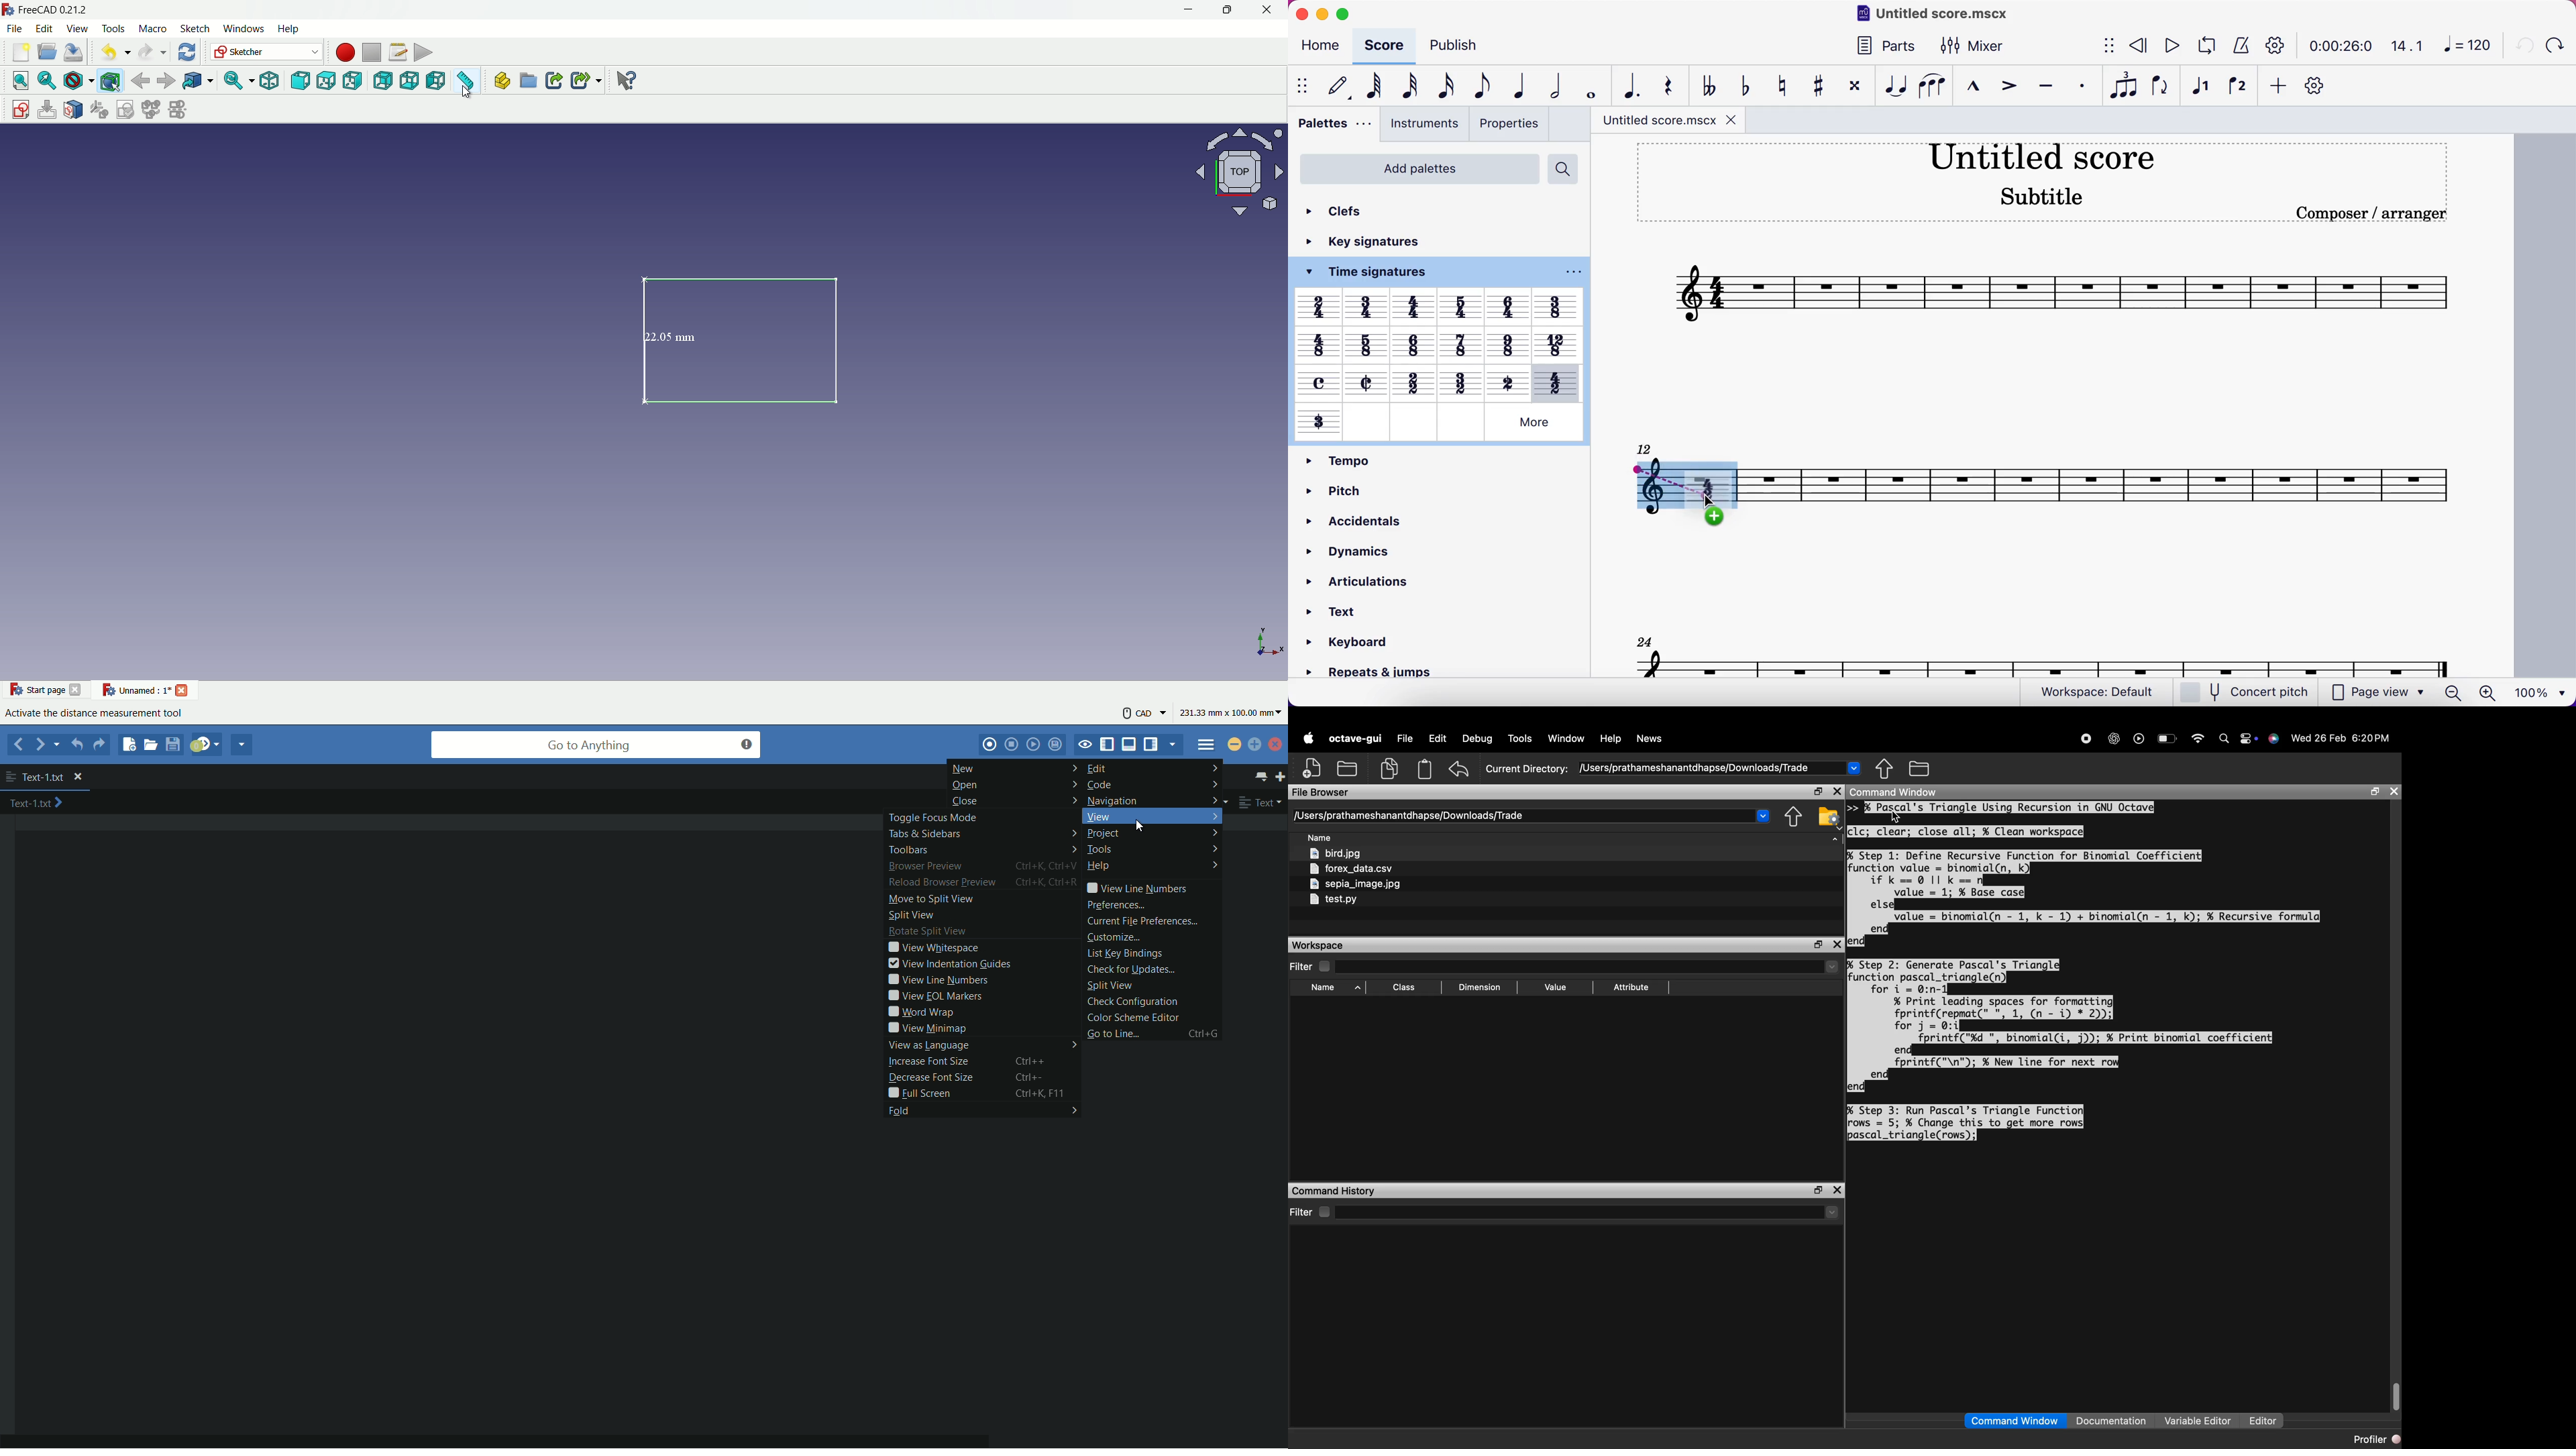 The image size is (2576, 1456). Describe the element at coordinates (1818, 792) in the screenshot. I see `maximize` at that location.